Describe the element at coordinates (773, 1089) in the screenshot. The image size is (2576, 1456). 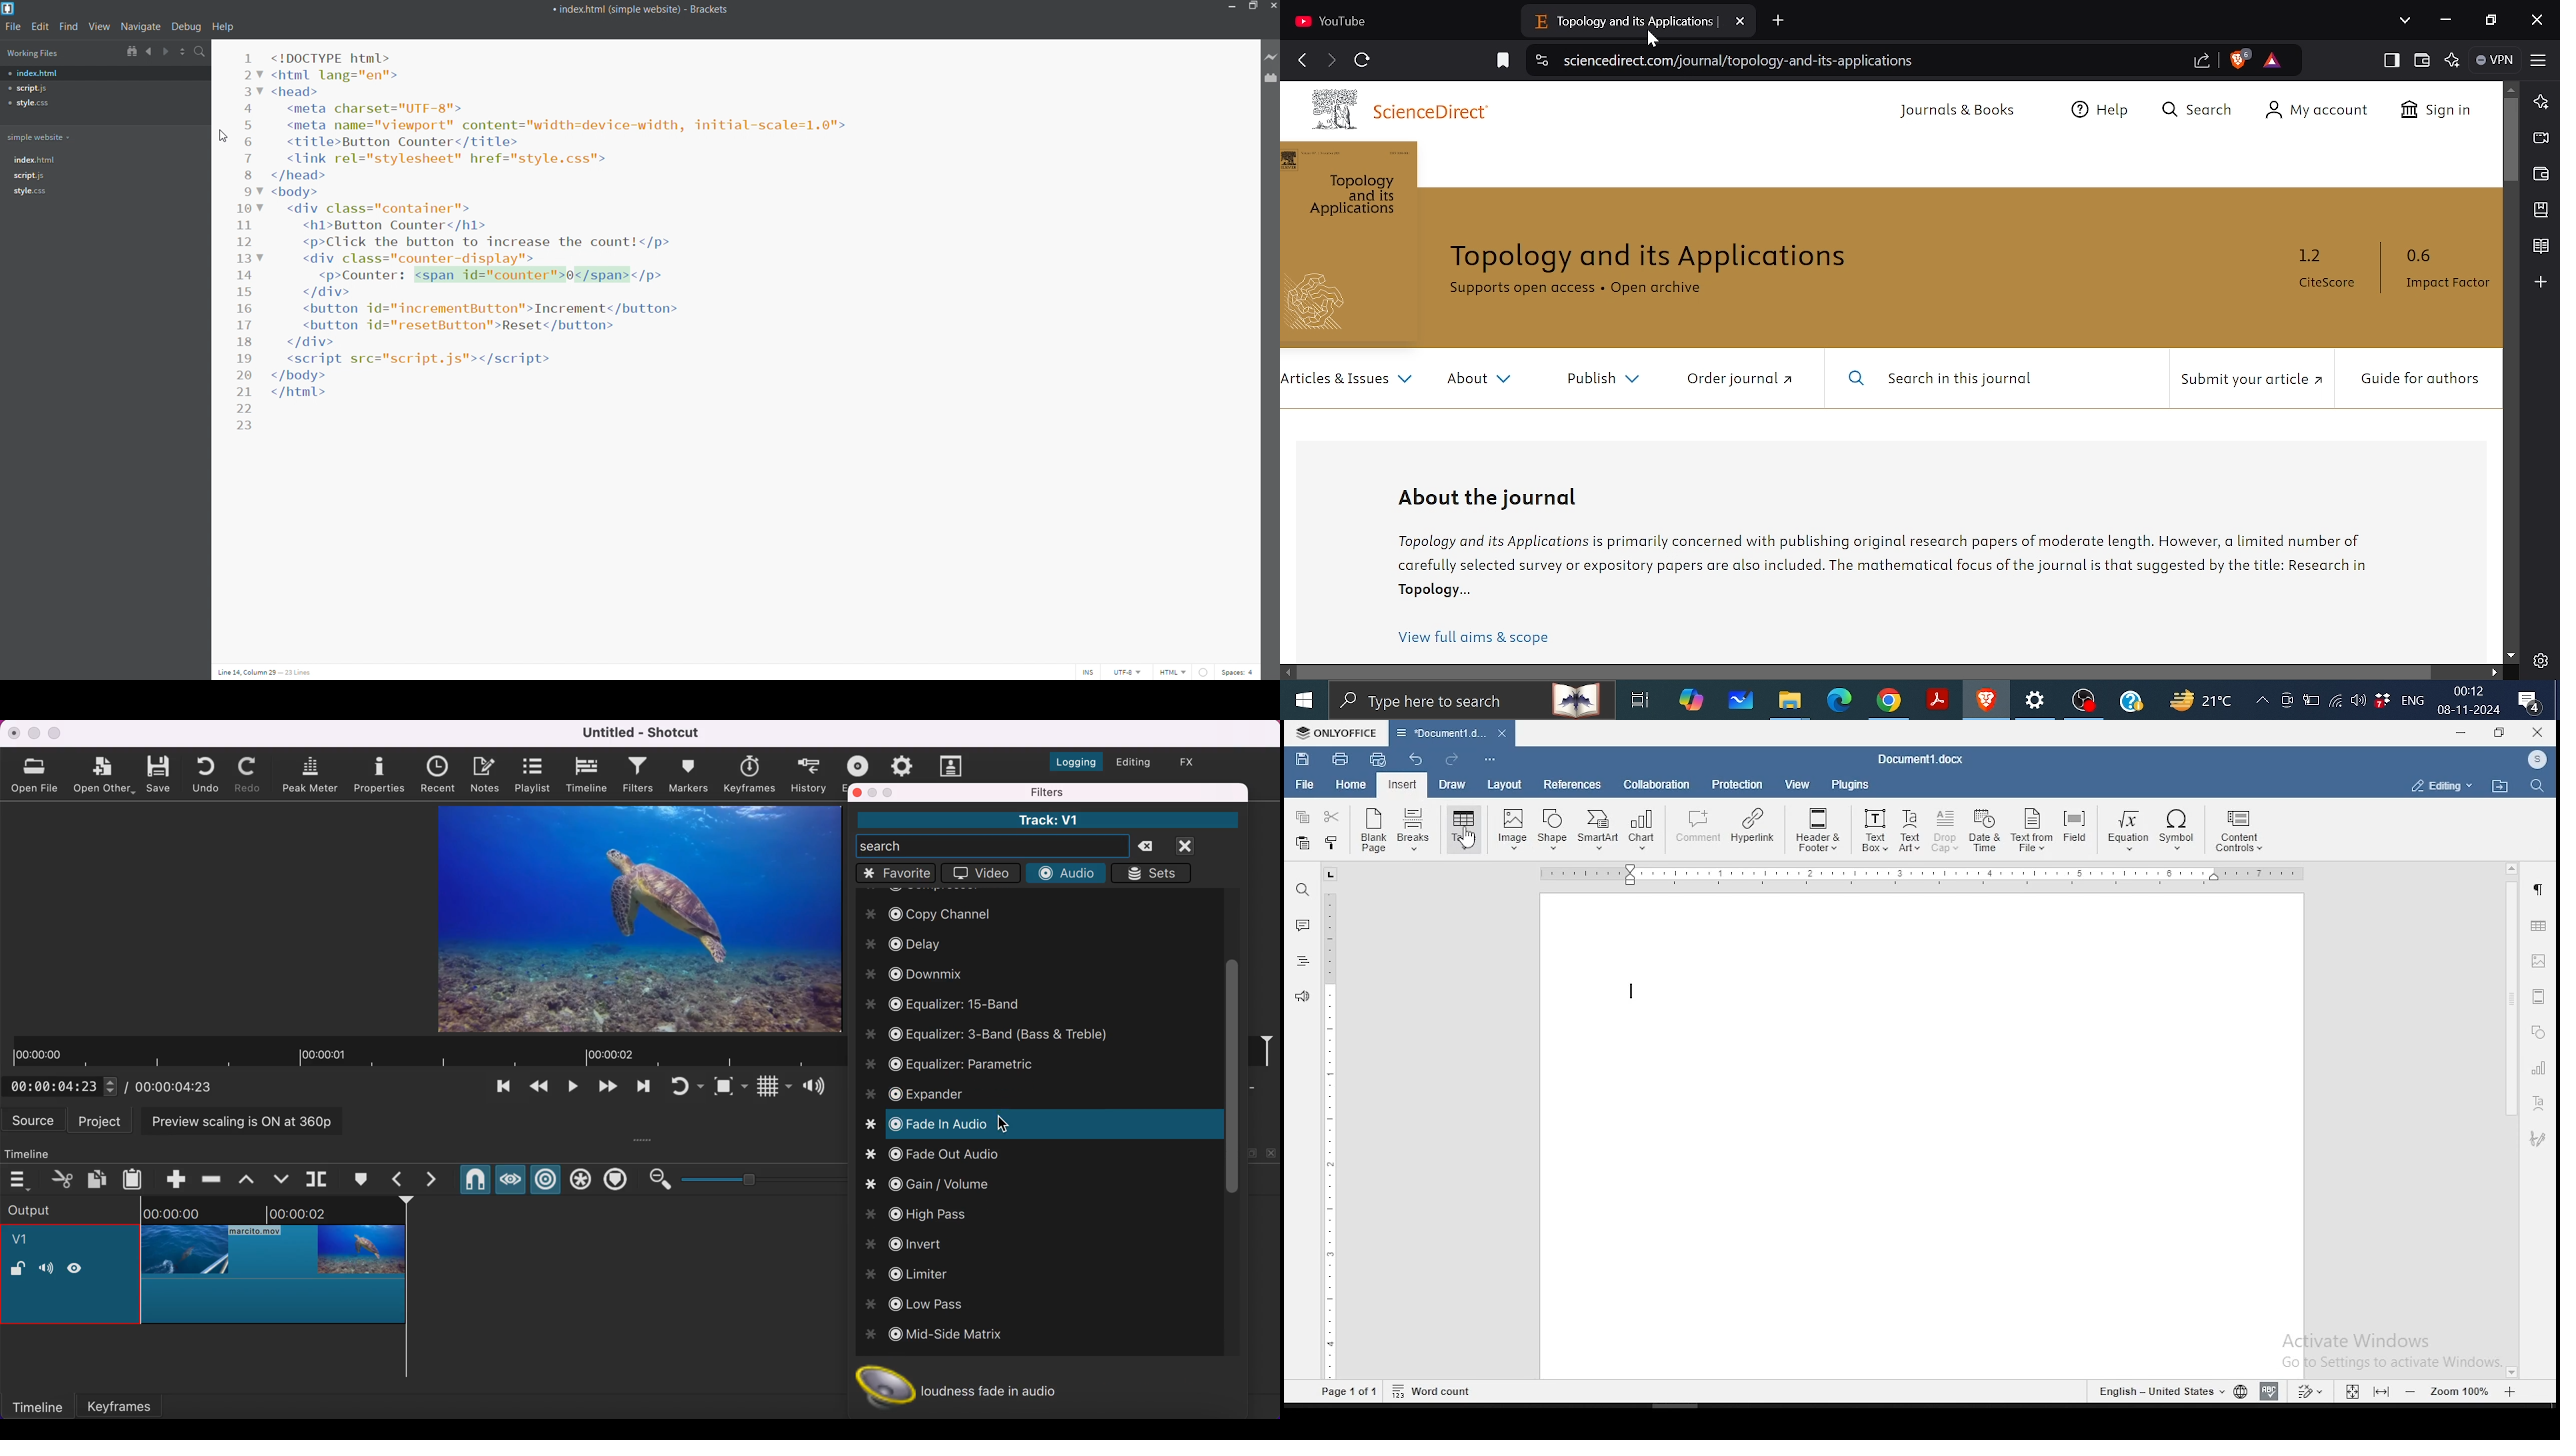
I see `toggle grid display on the player` at that location.